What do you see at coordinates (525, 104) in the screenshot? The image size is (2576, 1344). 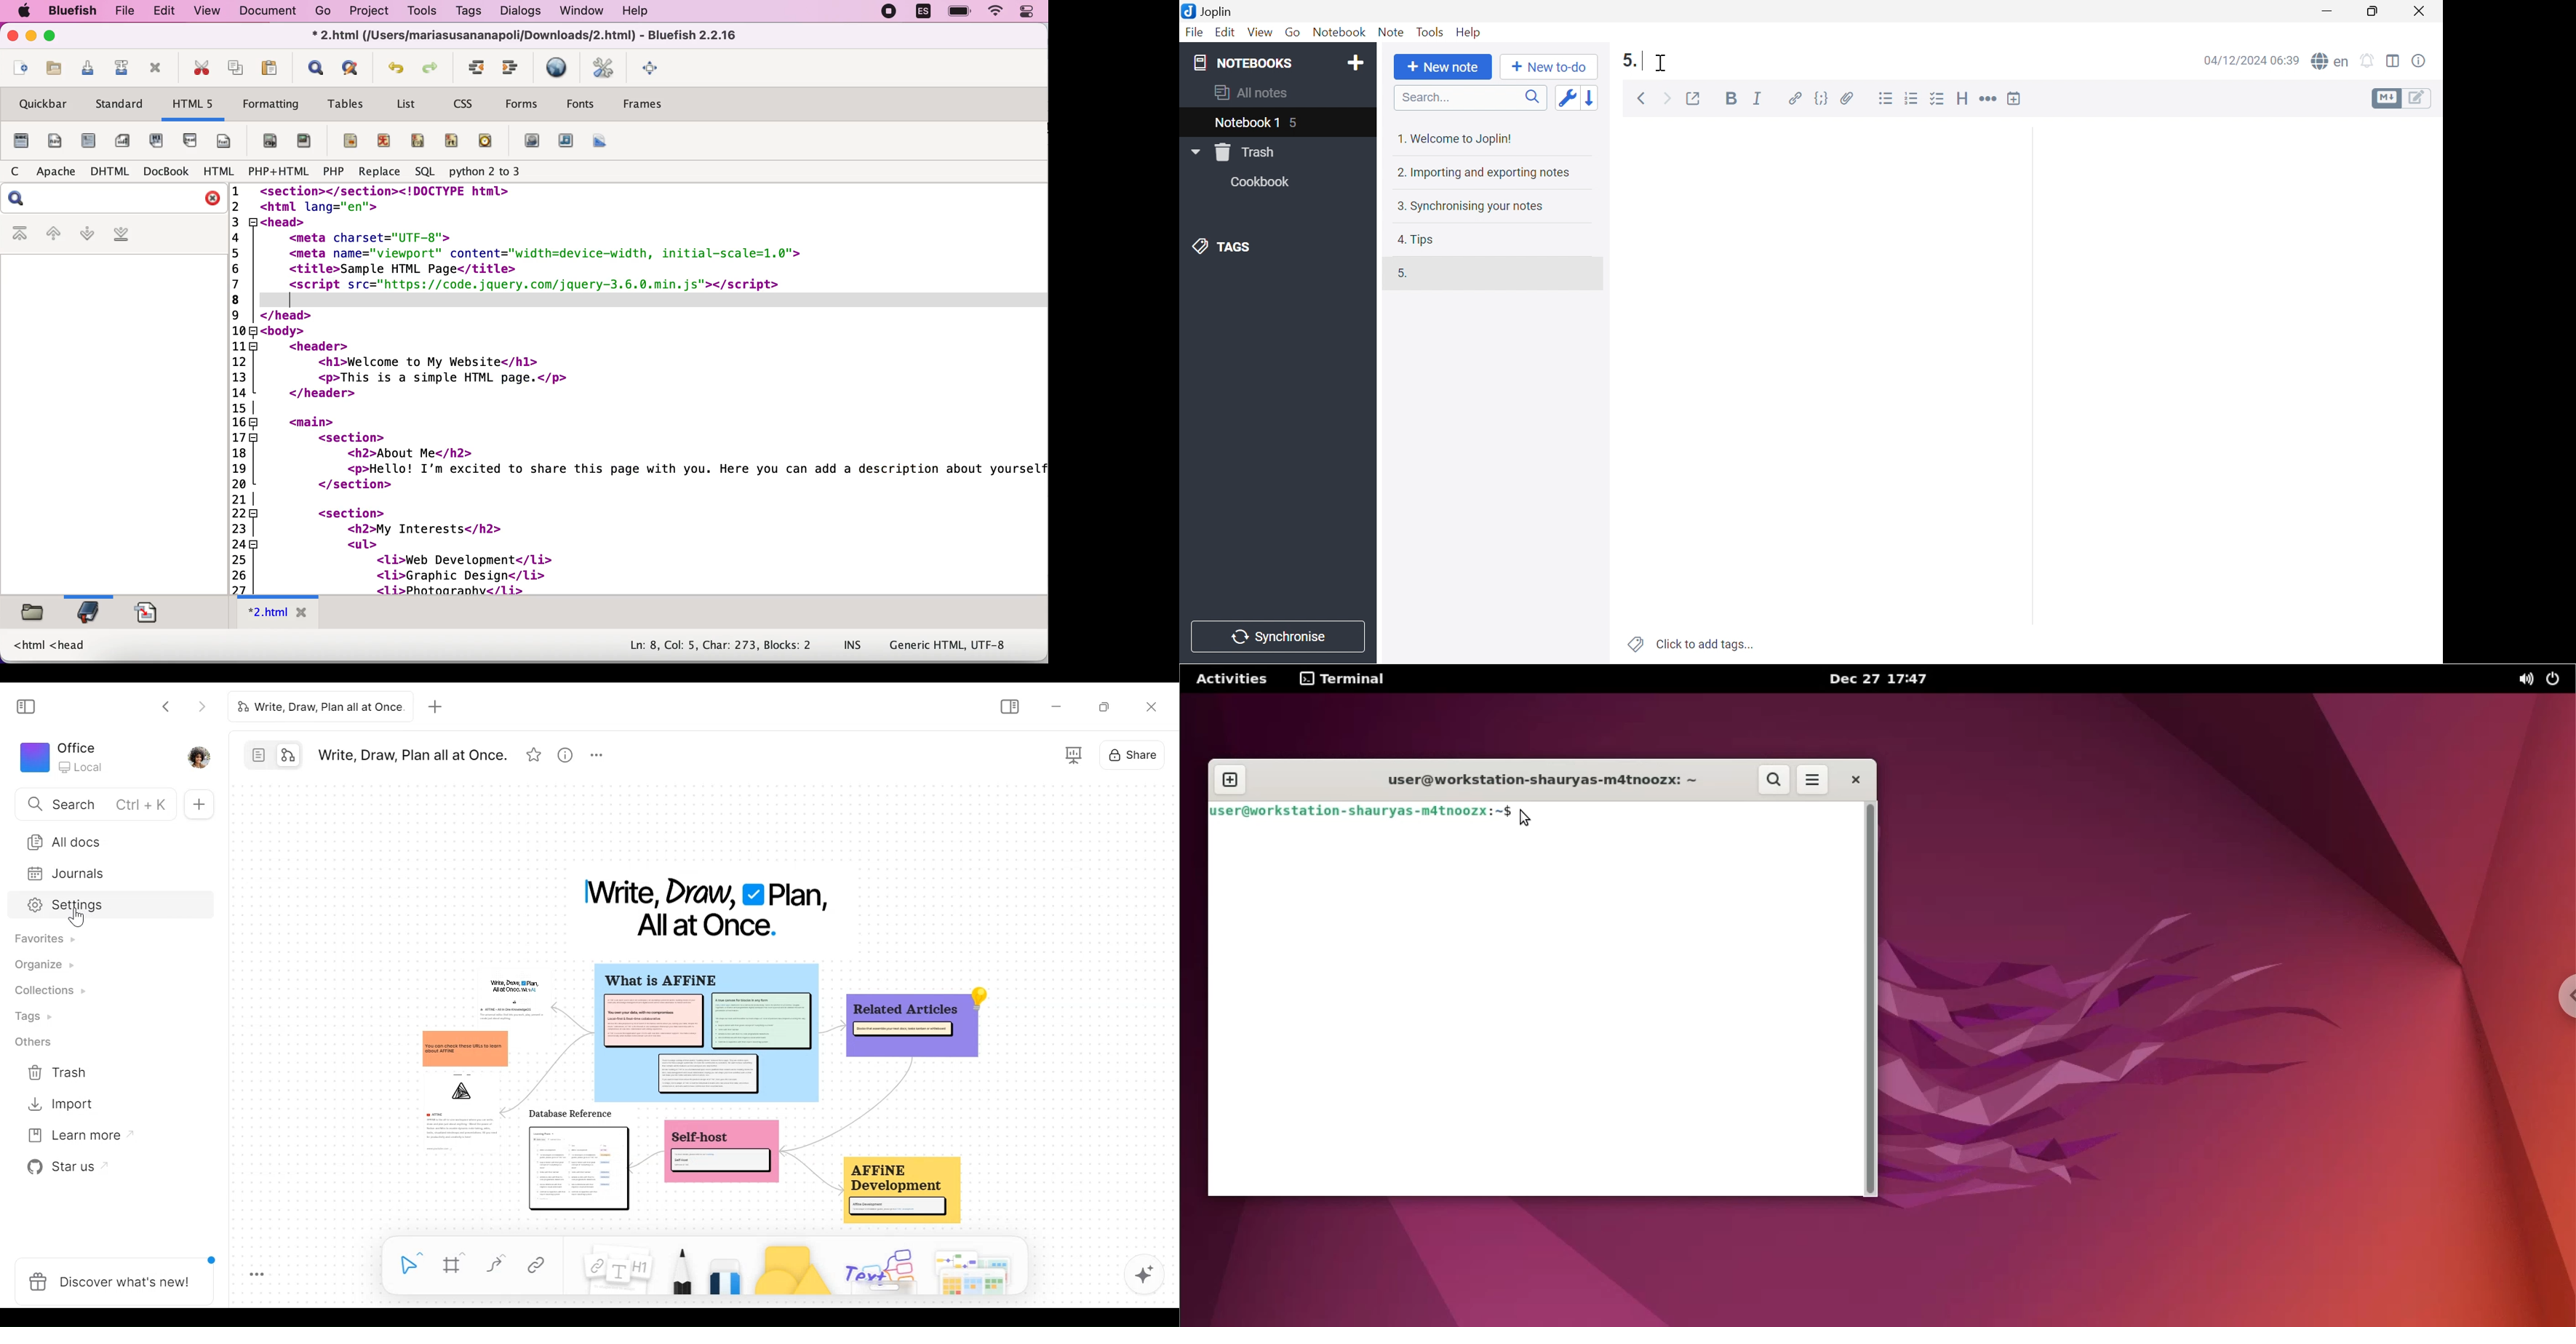 I see `forms` at bounding box center [525, 104].